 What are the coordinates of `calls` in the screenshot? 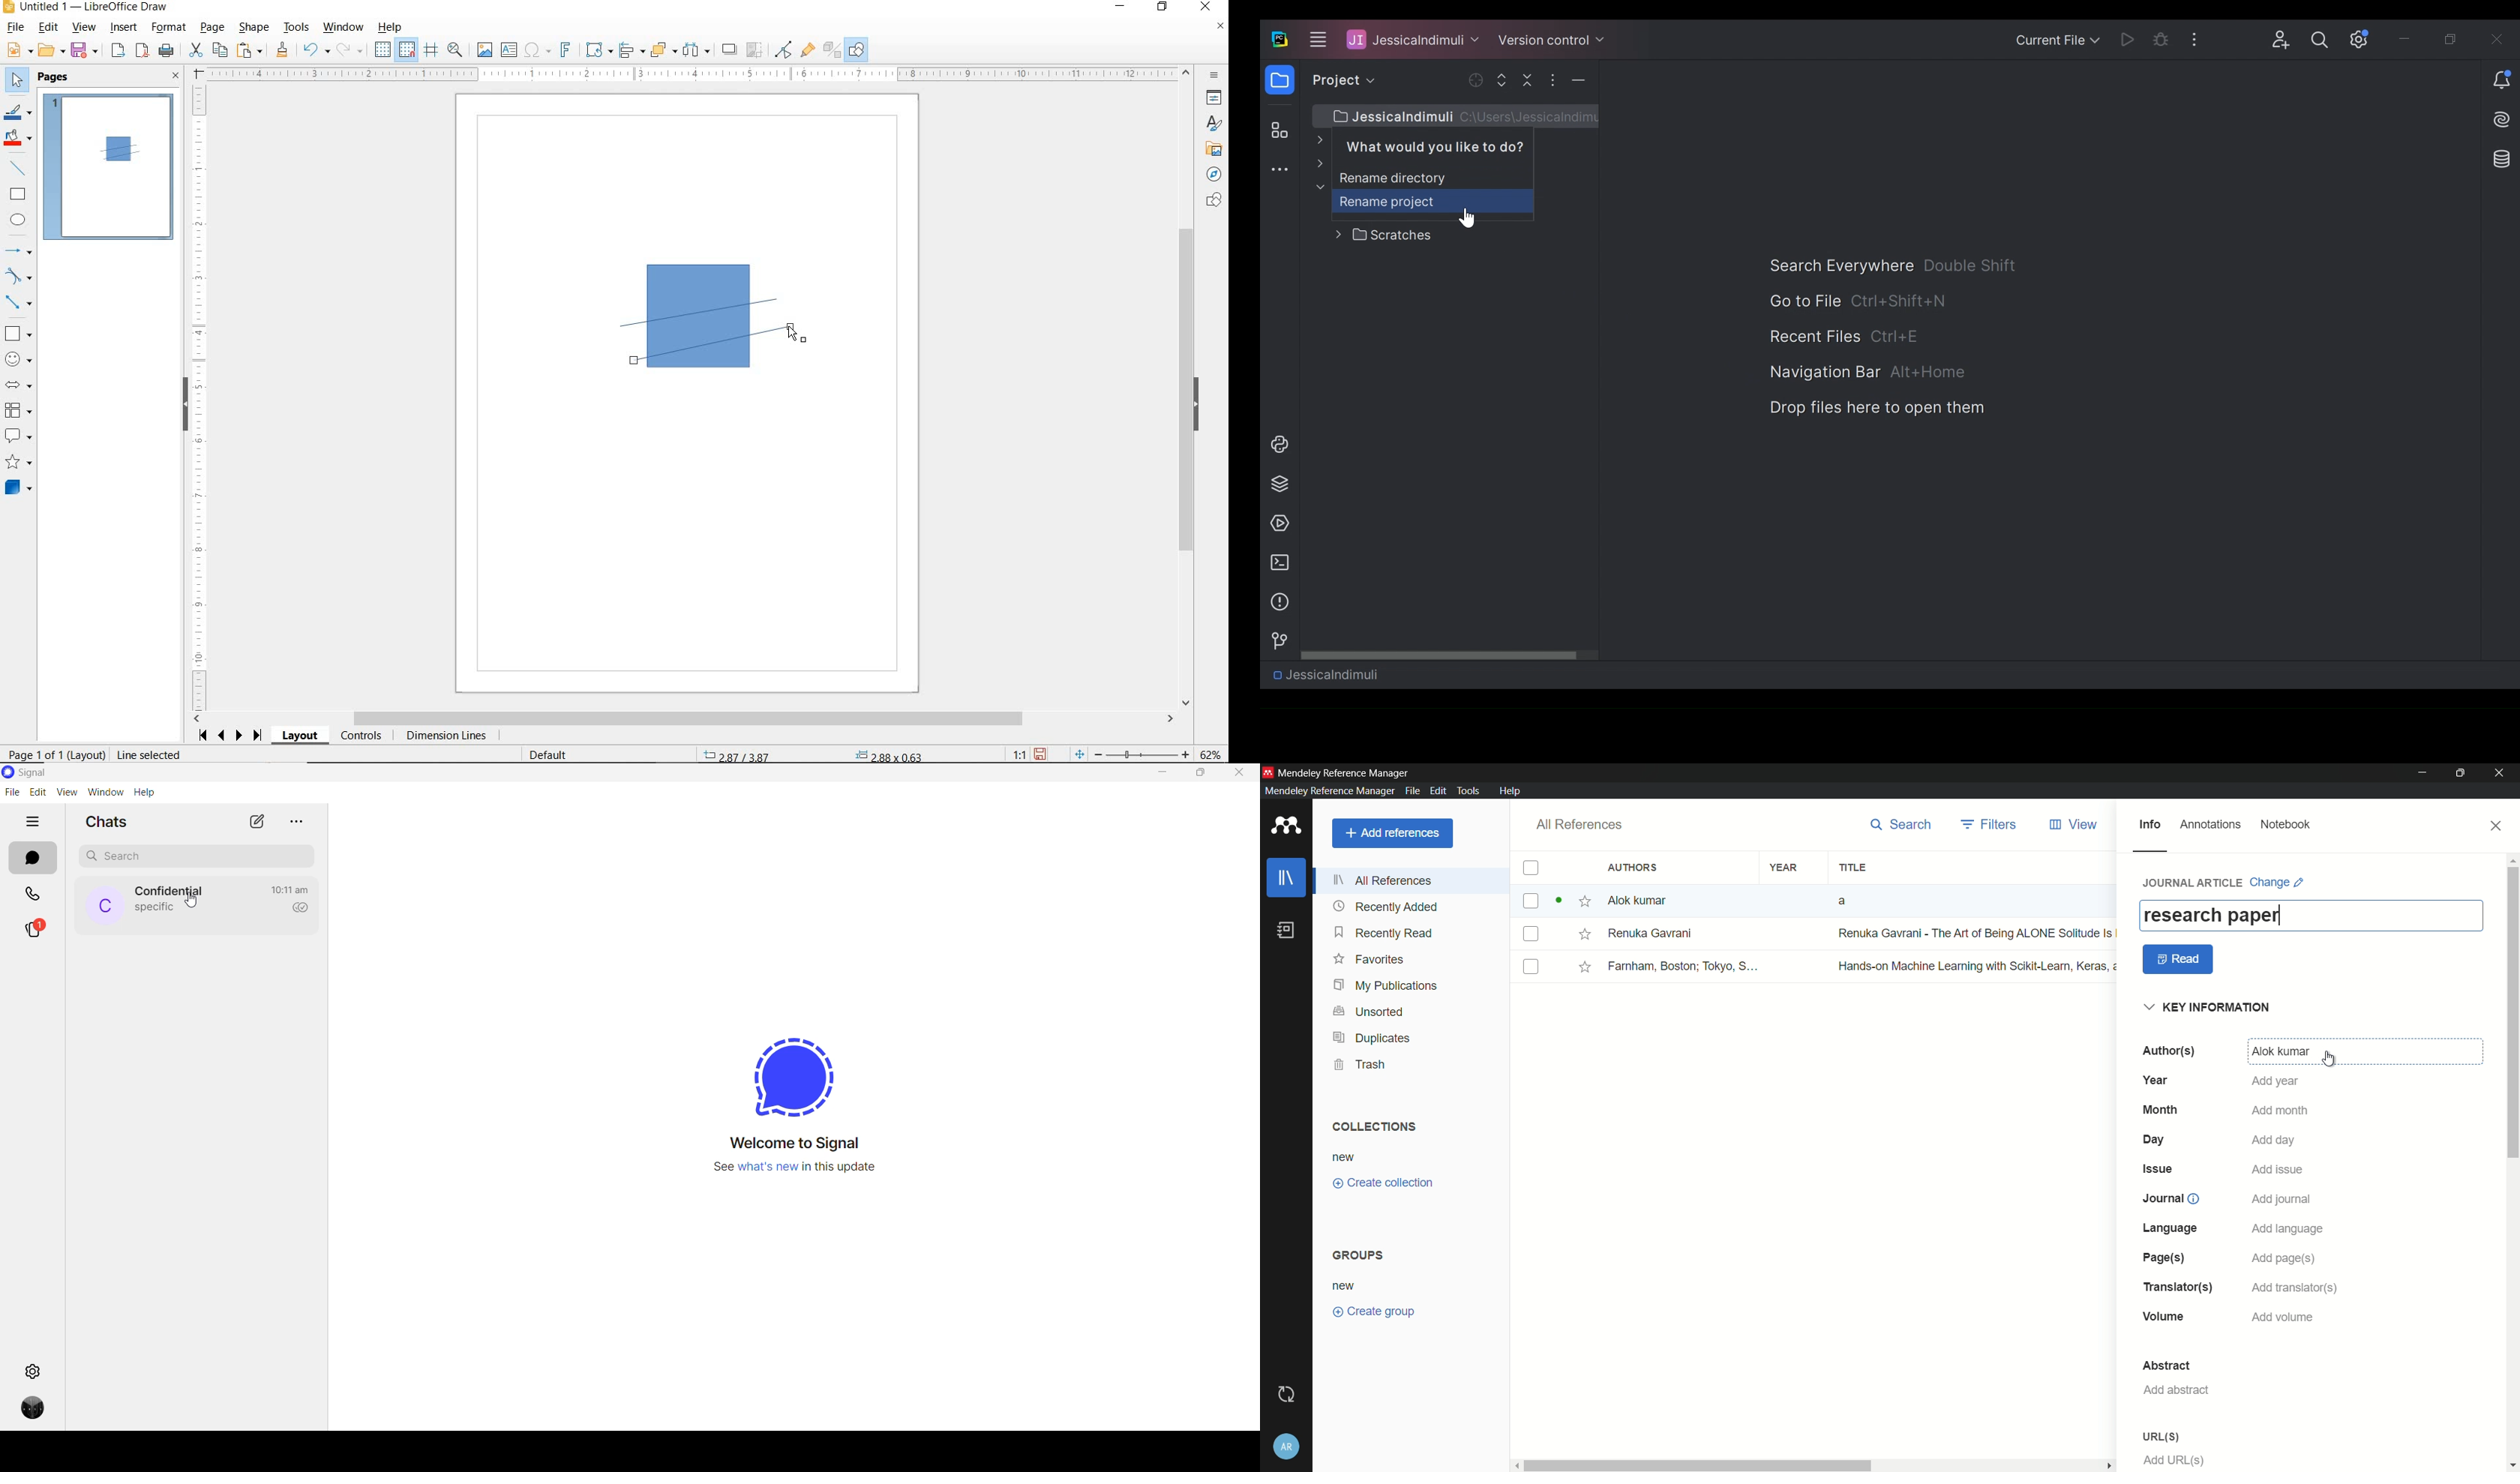 It's located at (31, 894).